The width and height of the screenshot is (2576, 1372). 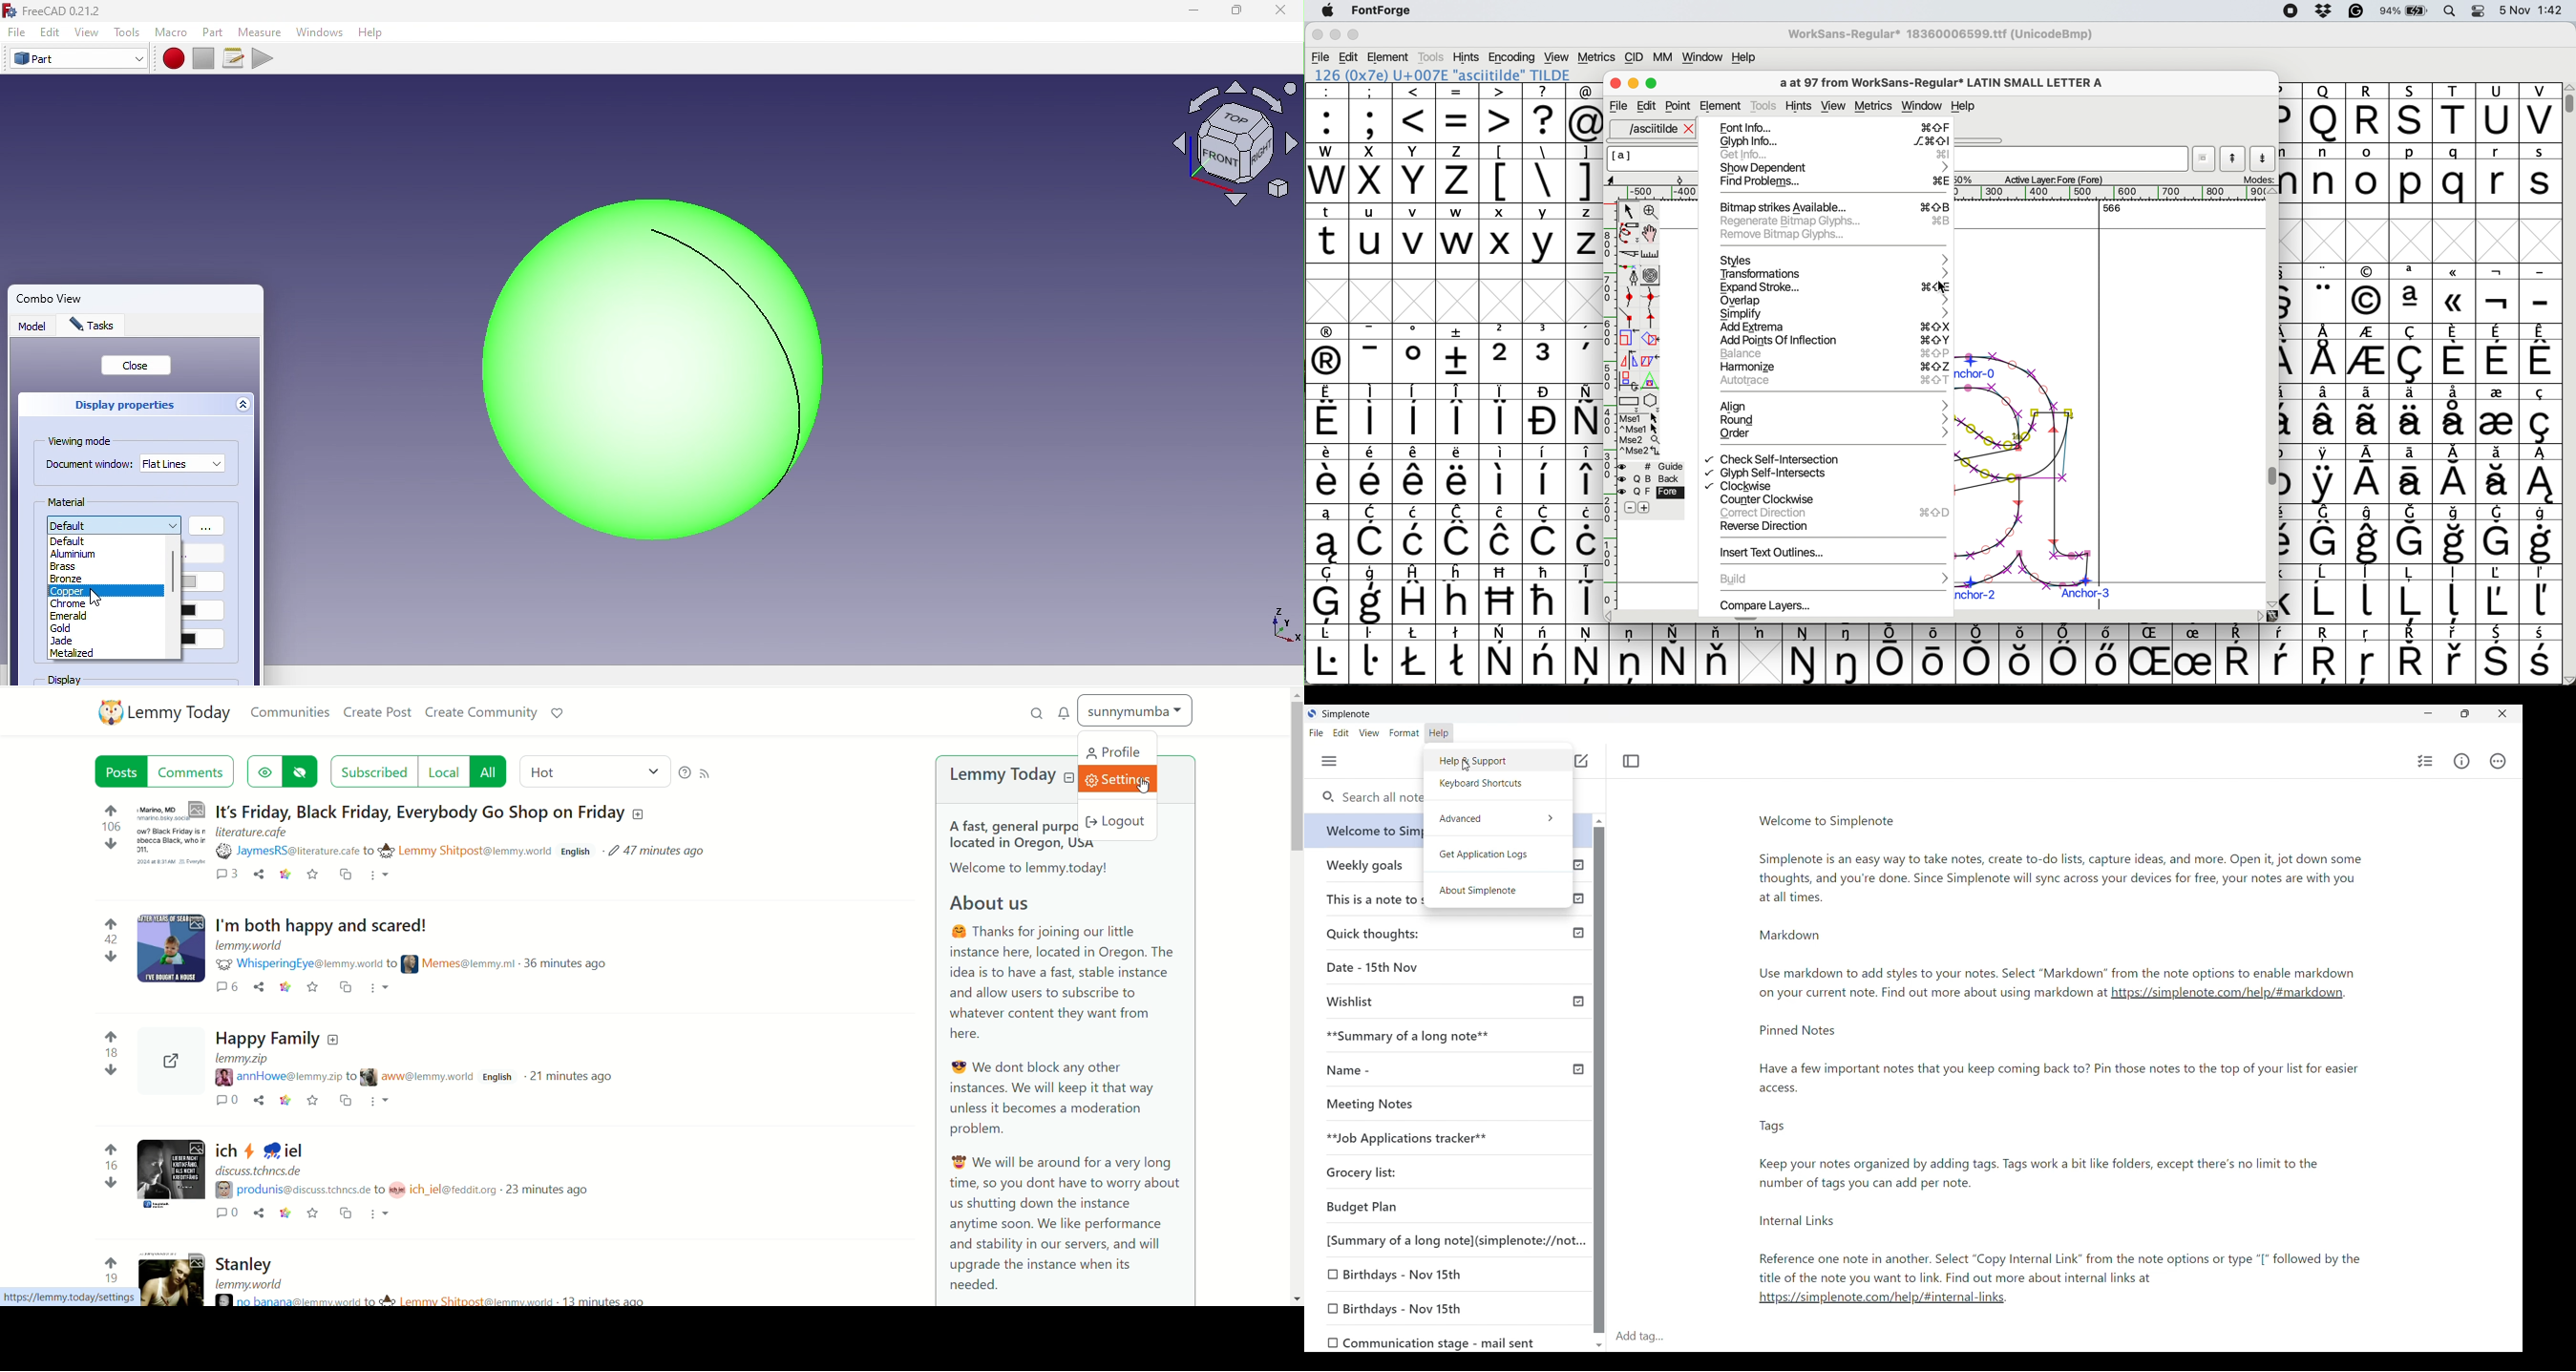 I want to click on symbol, so click(x=2410, y=594).